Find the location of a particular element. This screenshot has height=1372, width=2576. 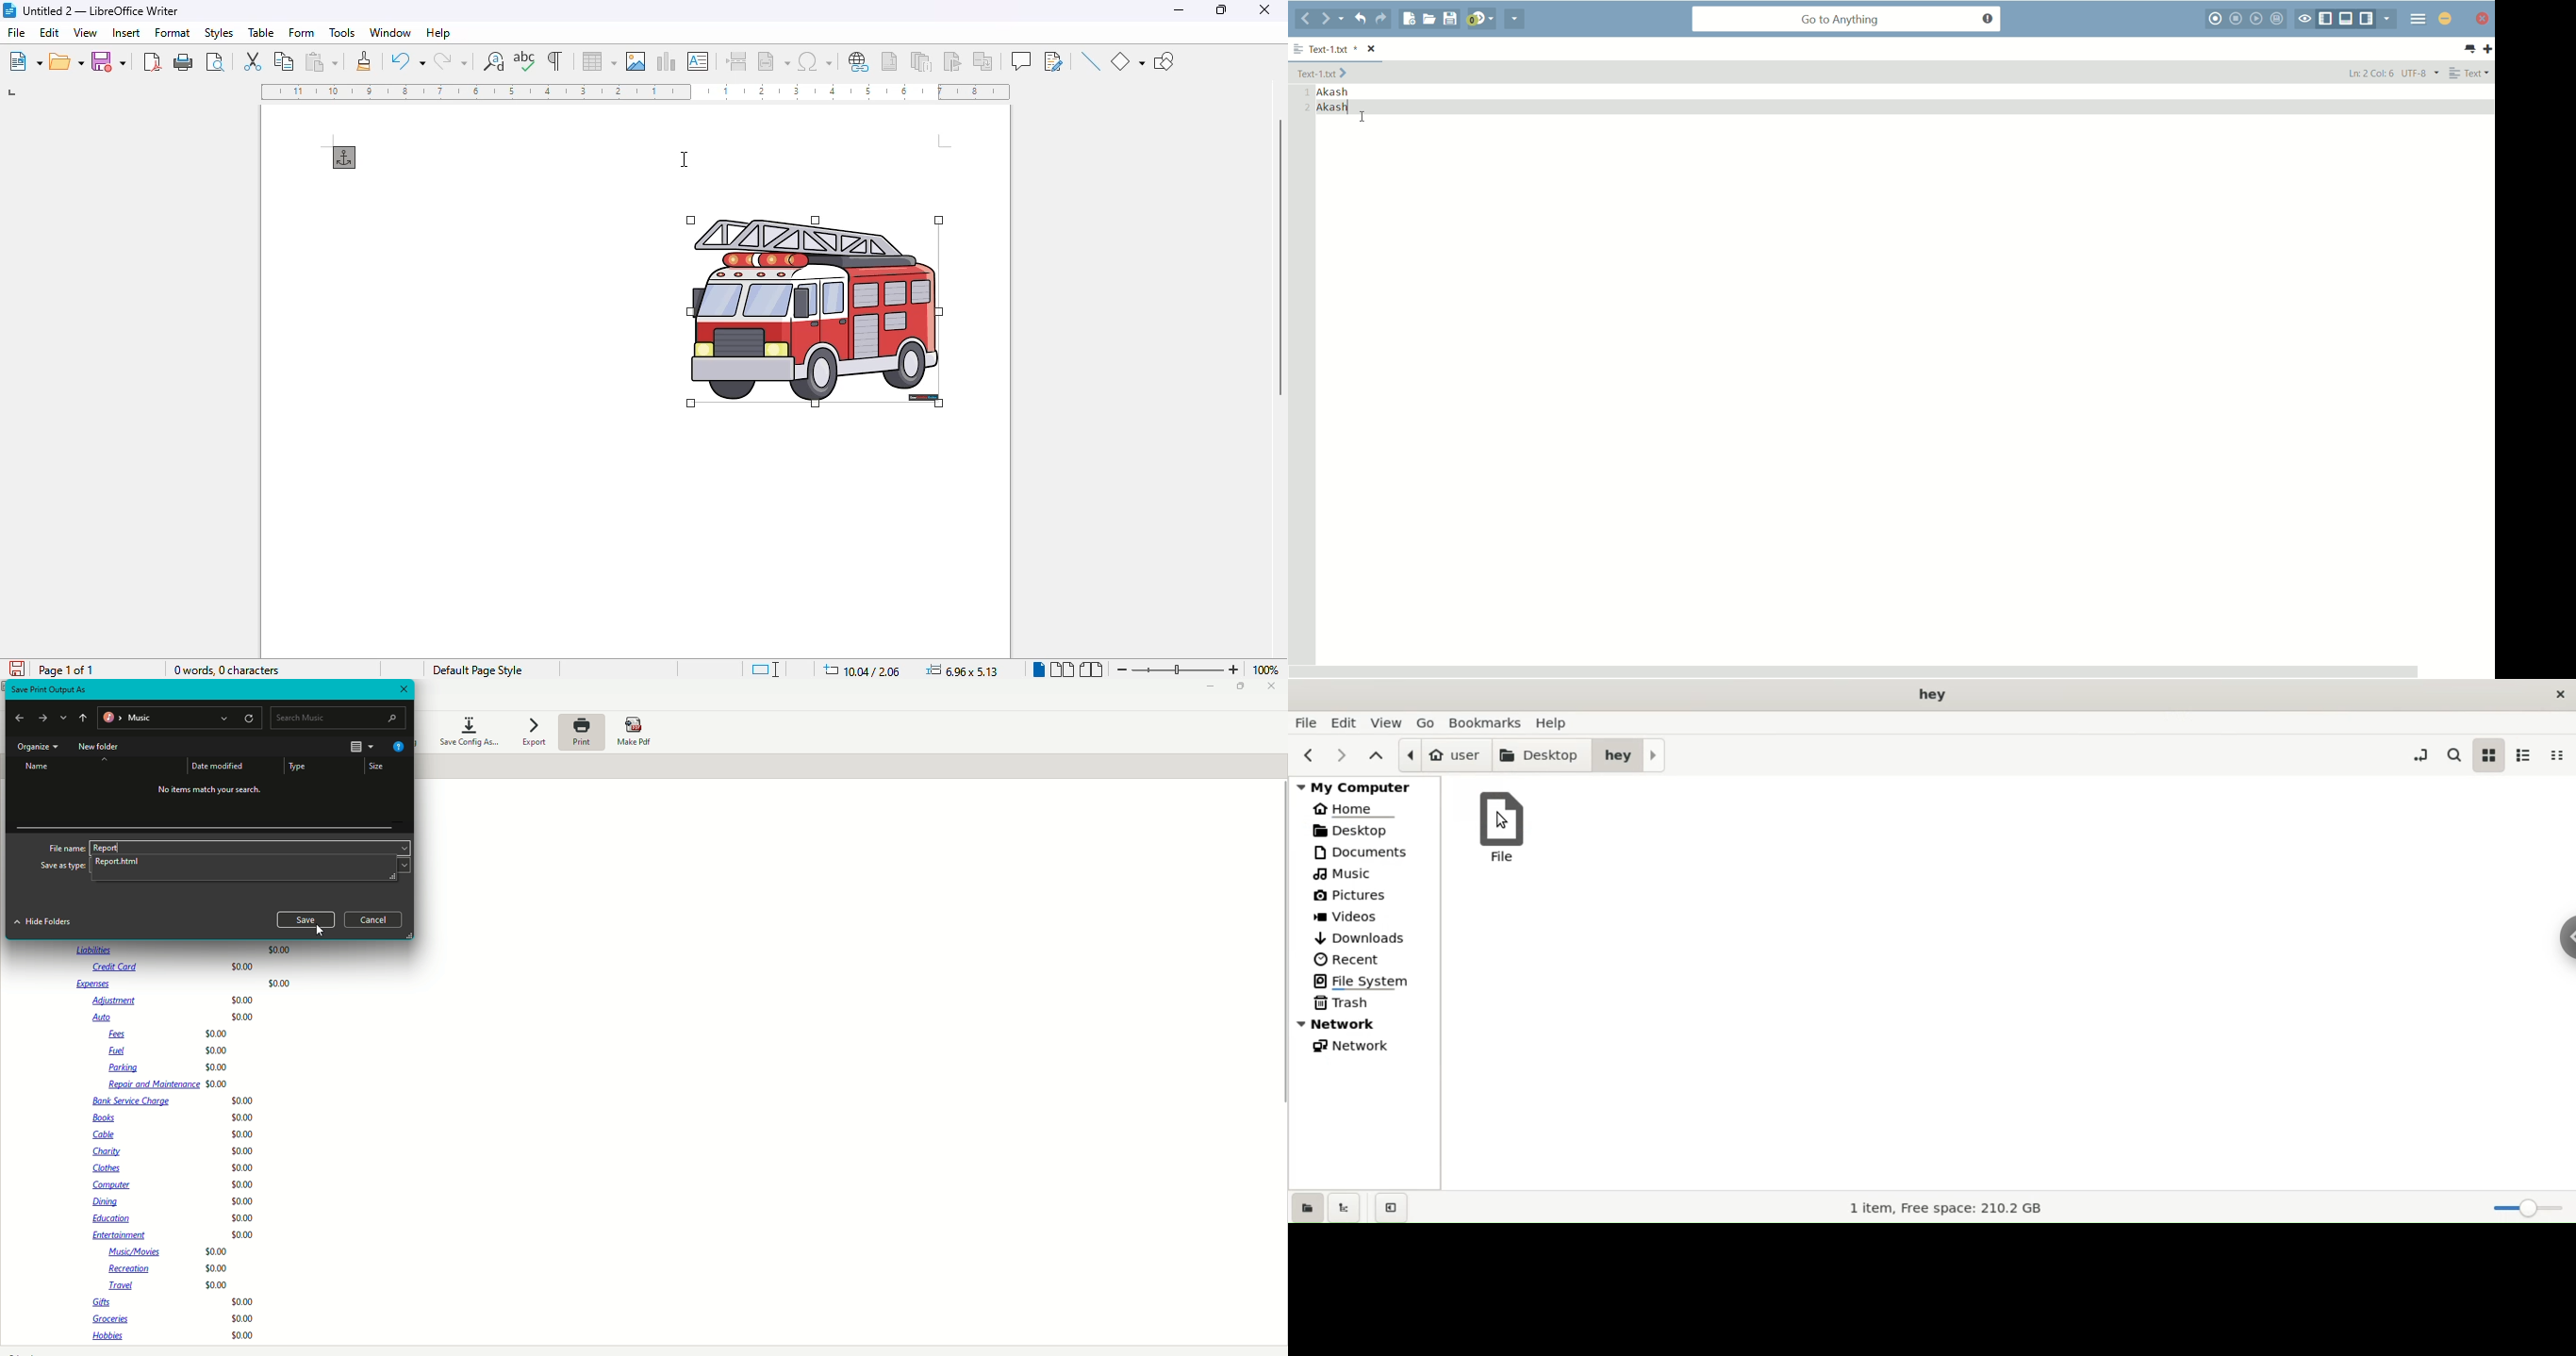

Cancel is located at coordinates (373, 920).